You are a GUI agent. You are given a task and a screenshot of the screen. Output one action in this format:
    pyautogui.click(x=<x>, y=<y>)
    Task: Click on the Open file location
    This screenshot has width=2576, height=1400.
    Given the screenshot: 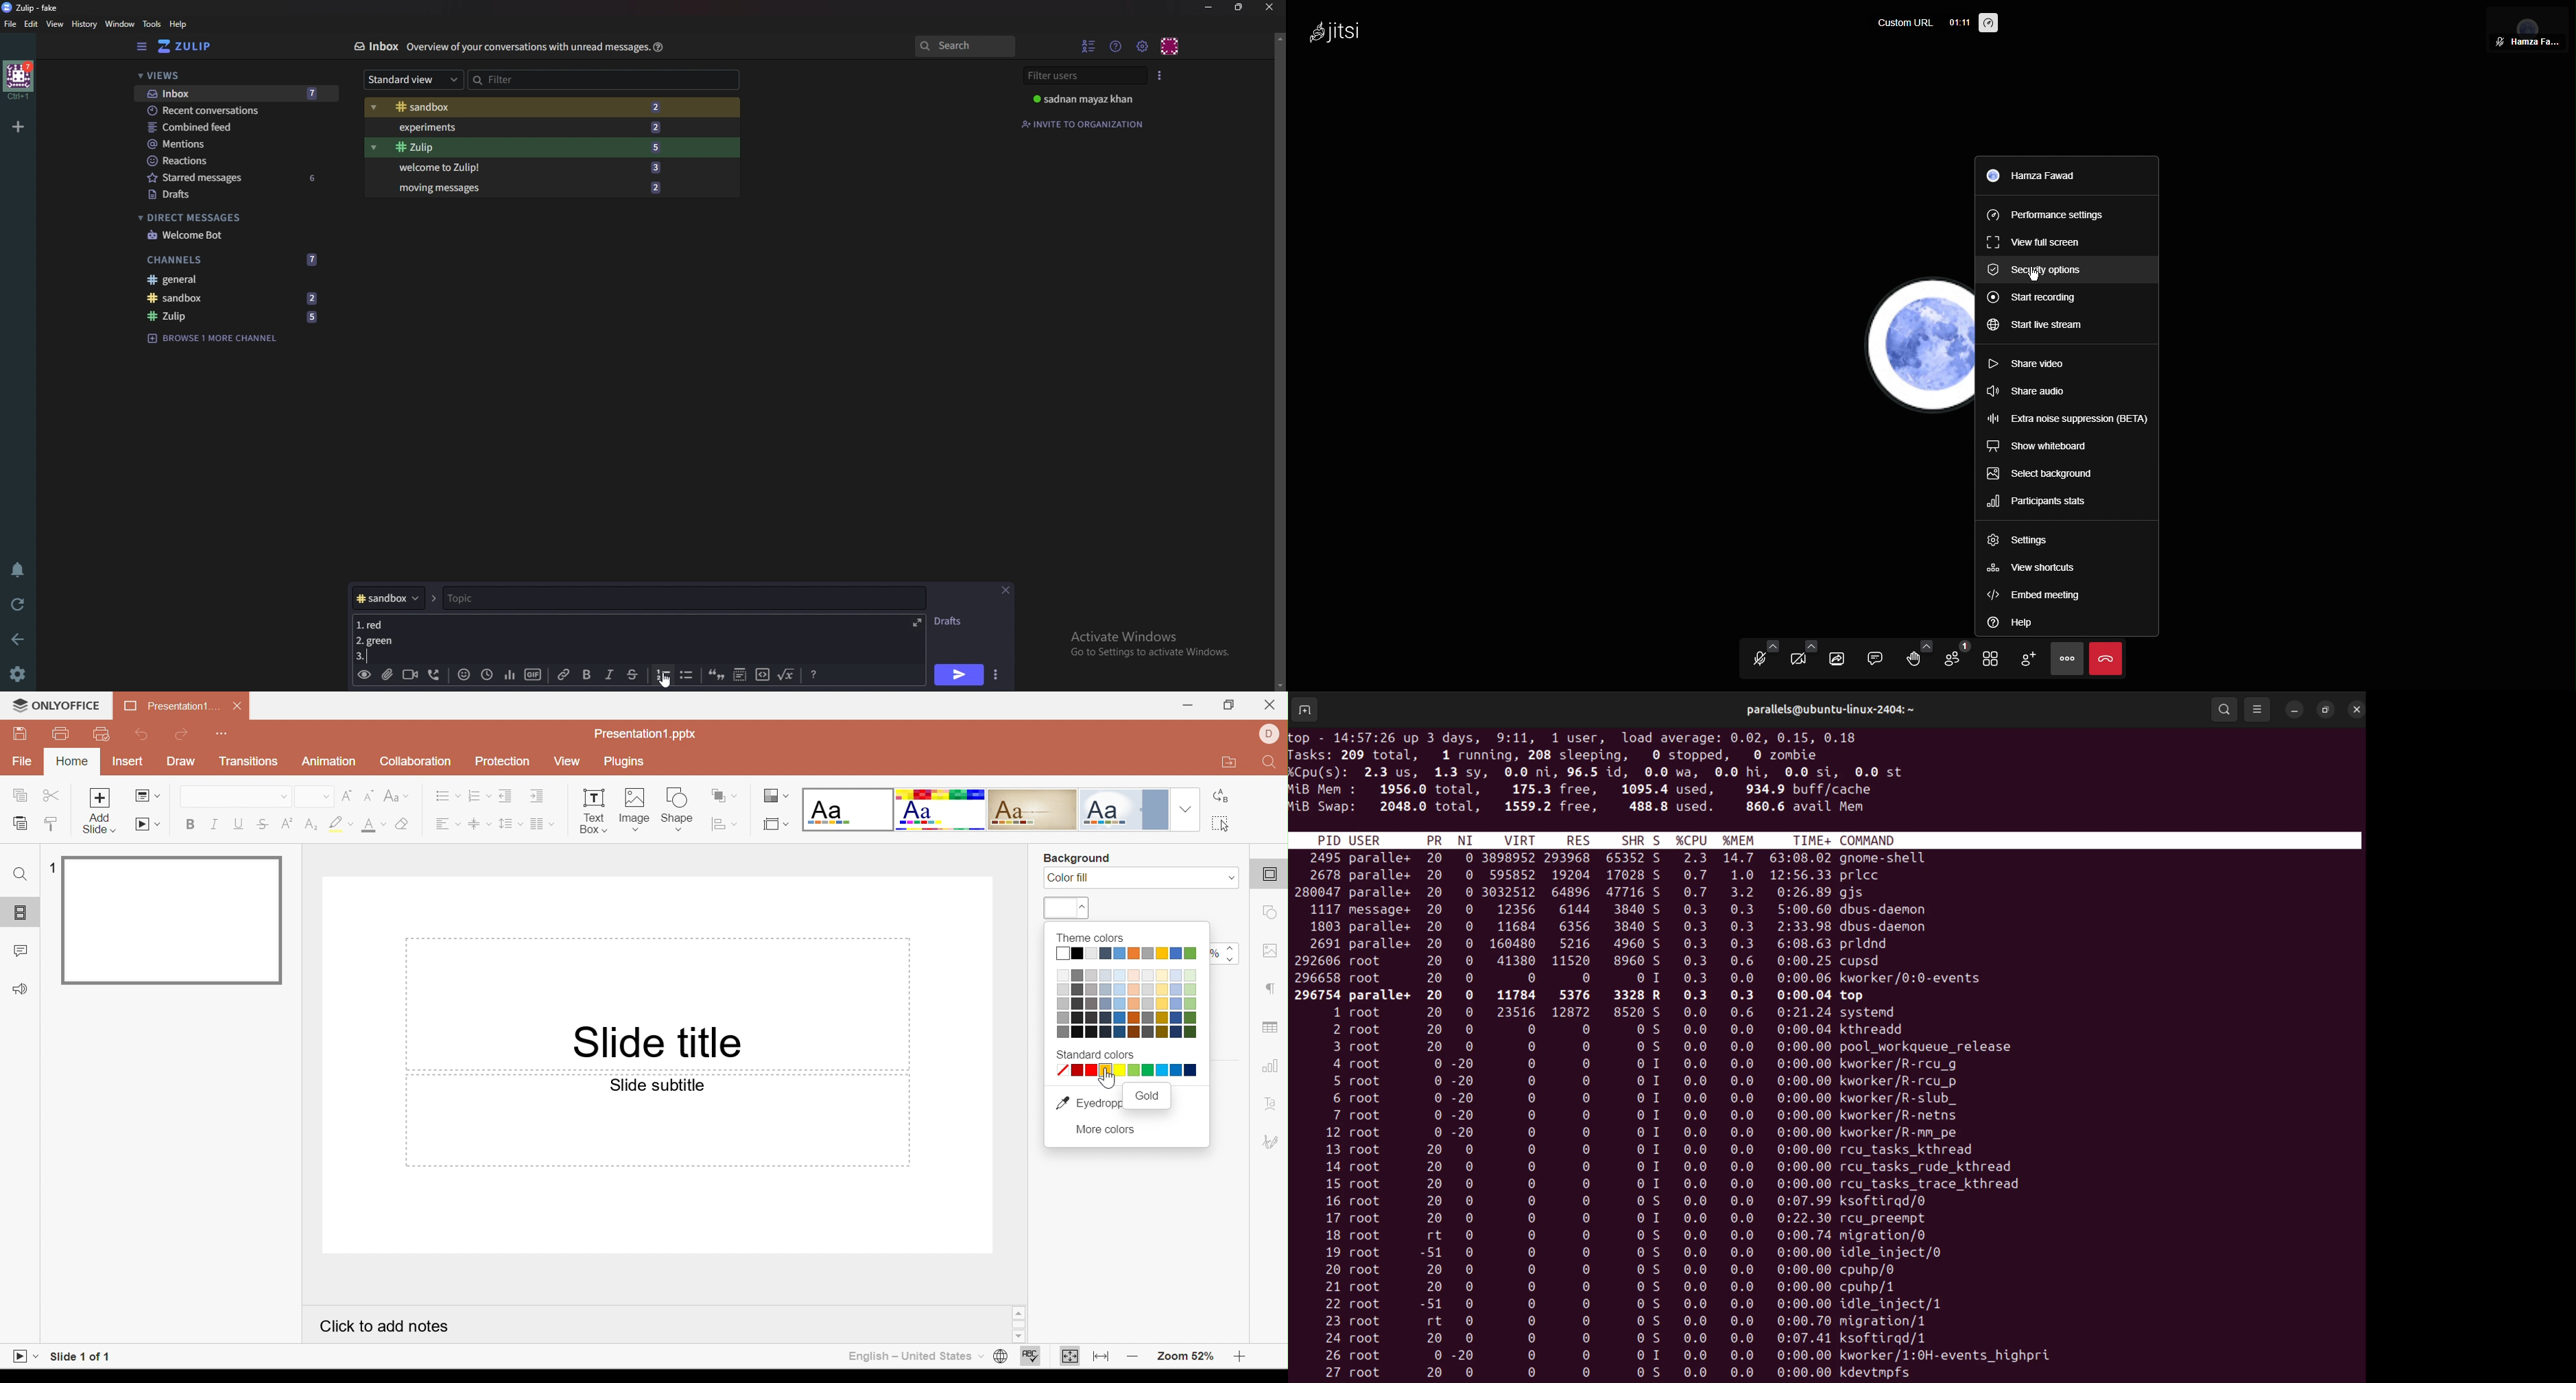 What is the action you would take?
    pyautogui.click(x=1229, y=764)
    